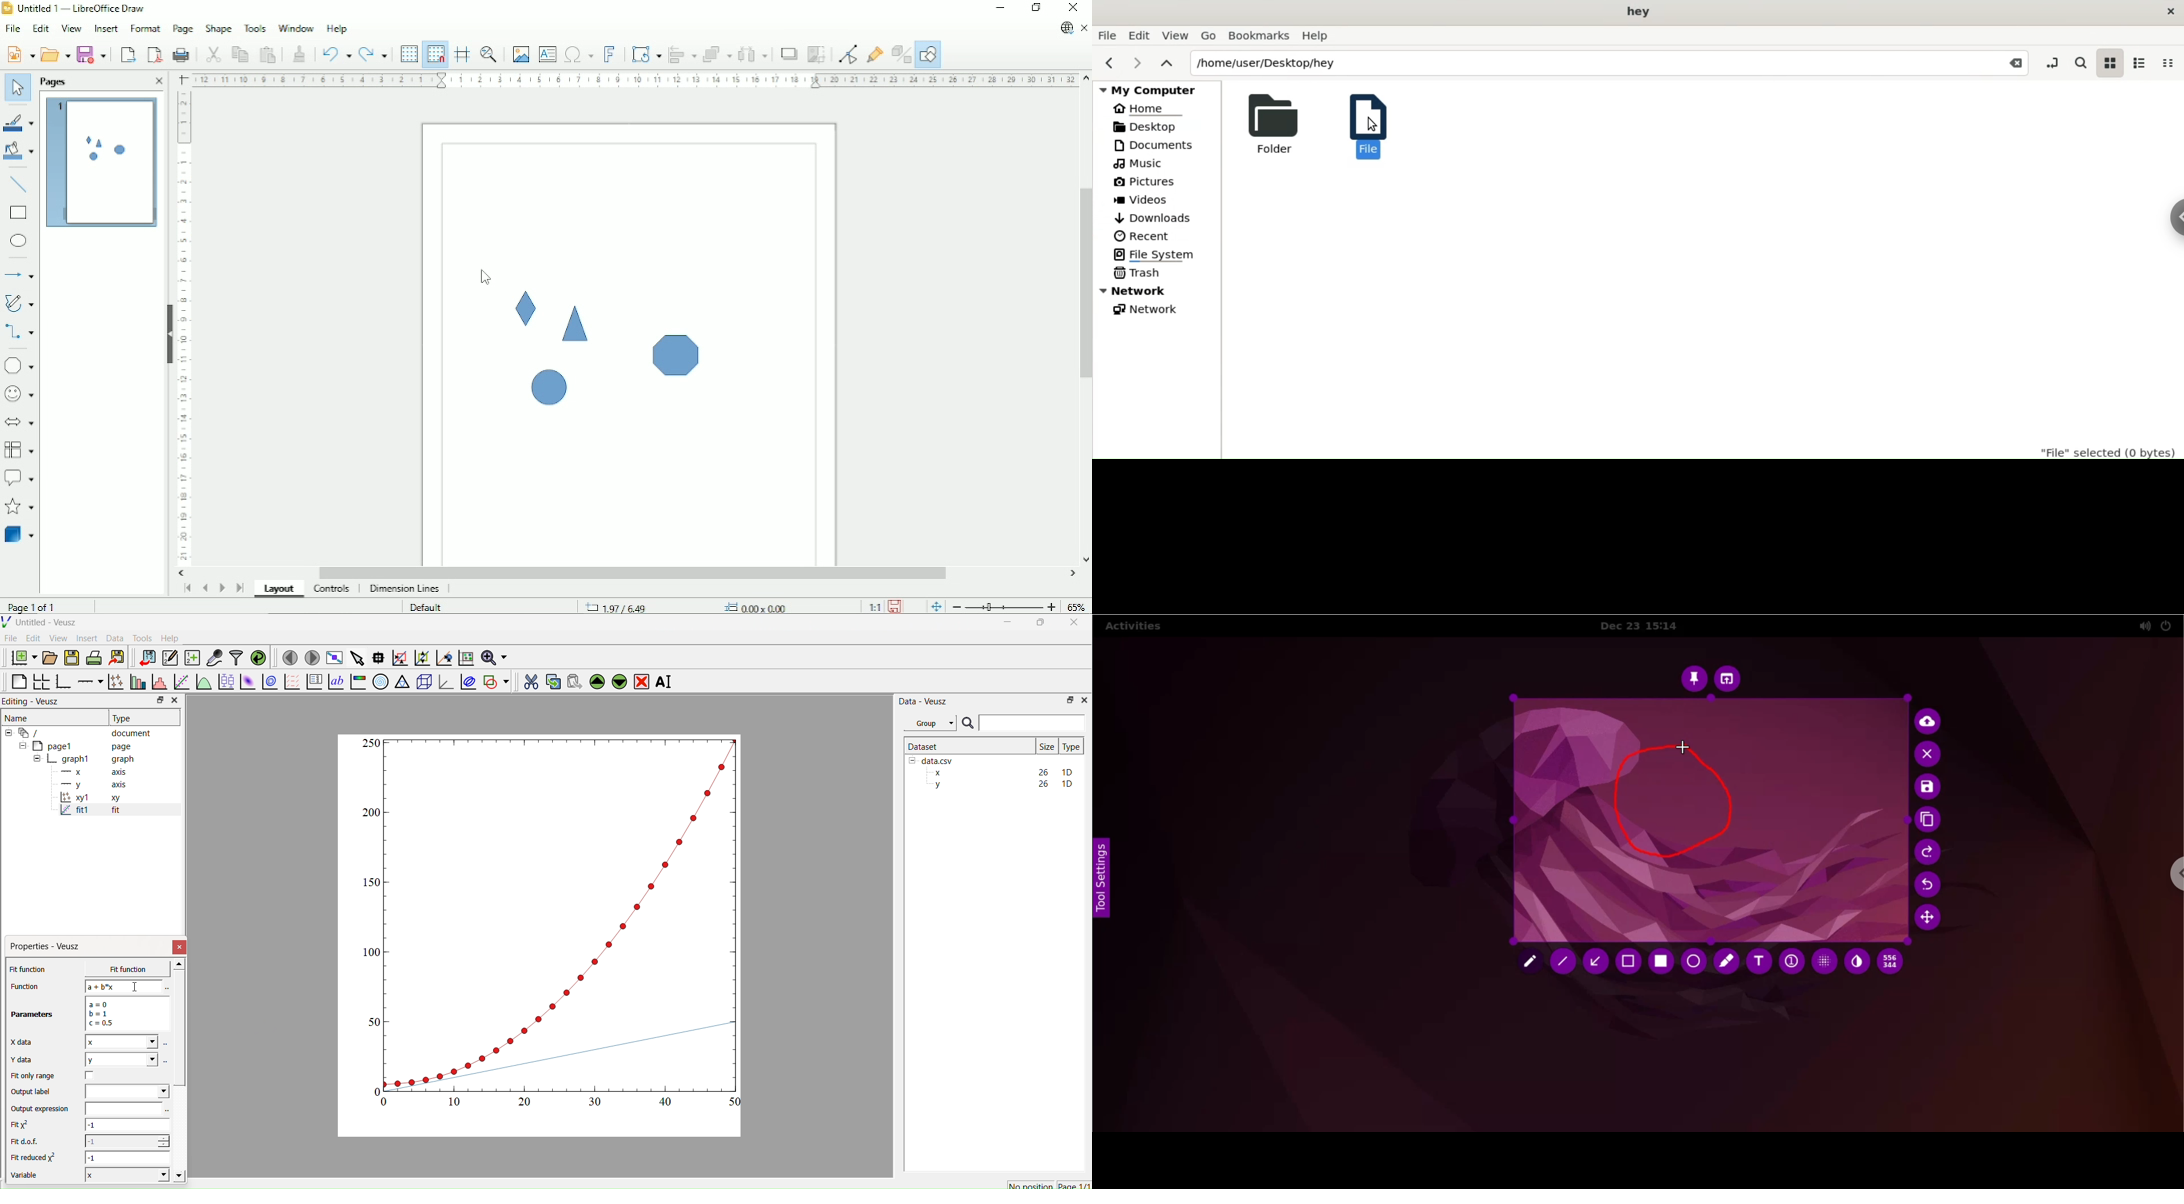 This screenshot has width=2184, height=1204. I want to click on input , so click(122, 1109).